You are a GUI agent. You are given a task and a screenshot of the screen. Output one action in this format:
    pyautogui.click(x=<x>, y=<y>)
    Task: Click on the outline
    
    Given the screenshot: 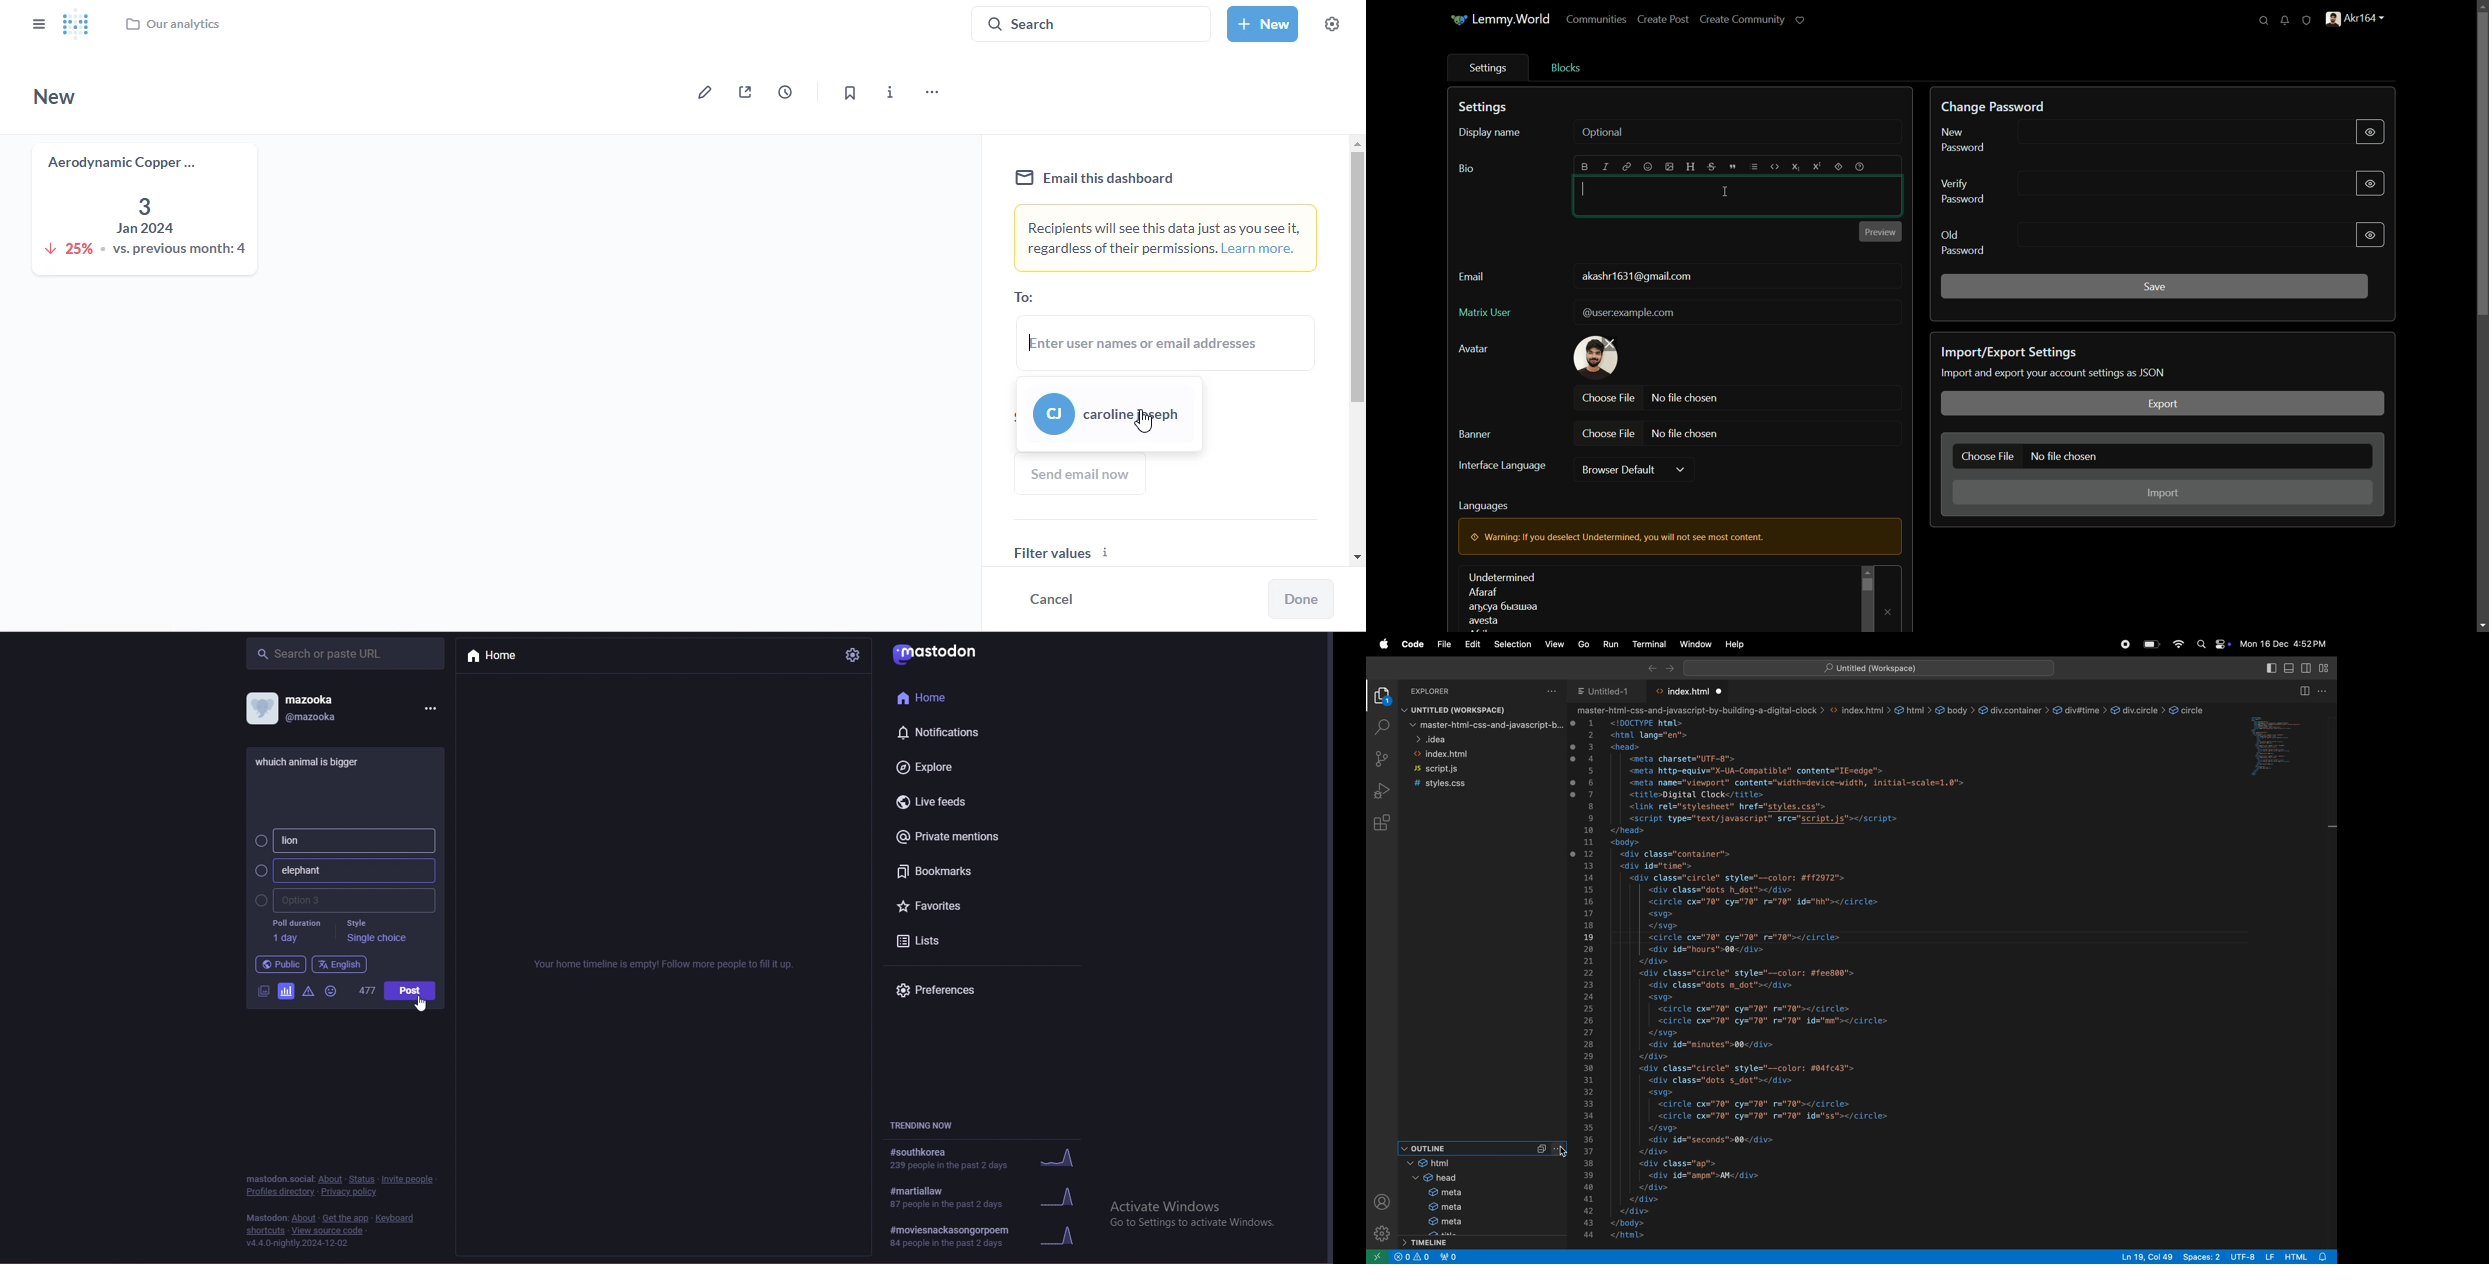 What is the action you would take?
    pyautogui.click(x=1460, y=1148)
    